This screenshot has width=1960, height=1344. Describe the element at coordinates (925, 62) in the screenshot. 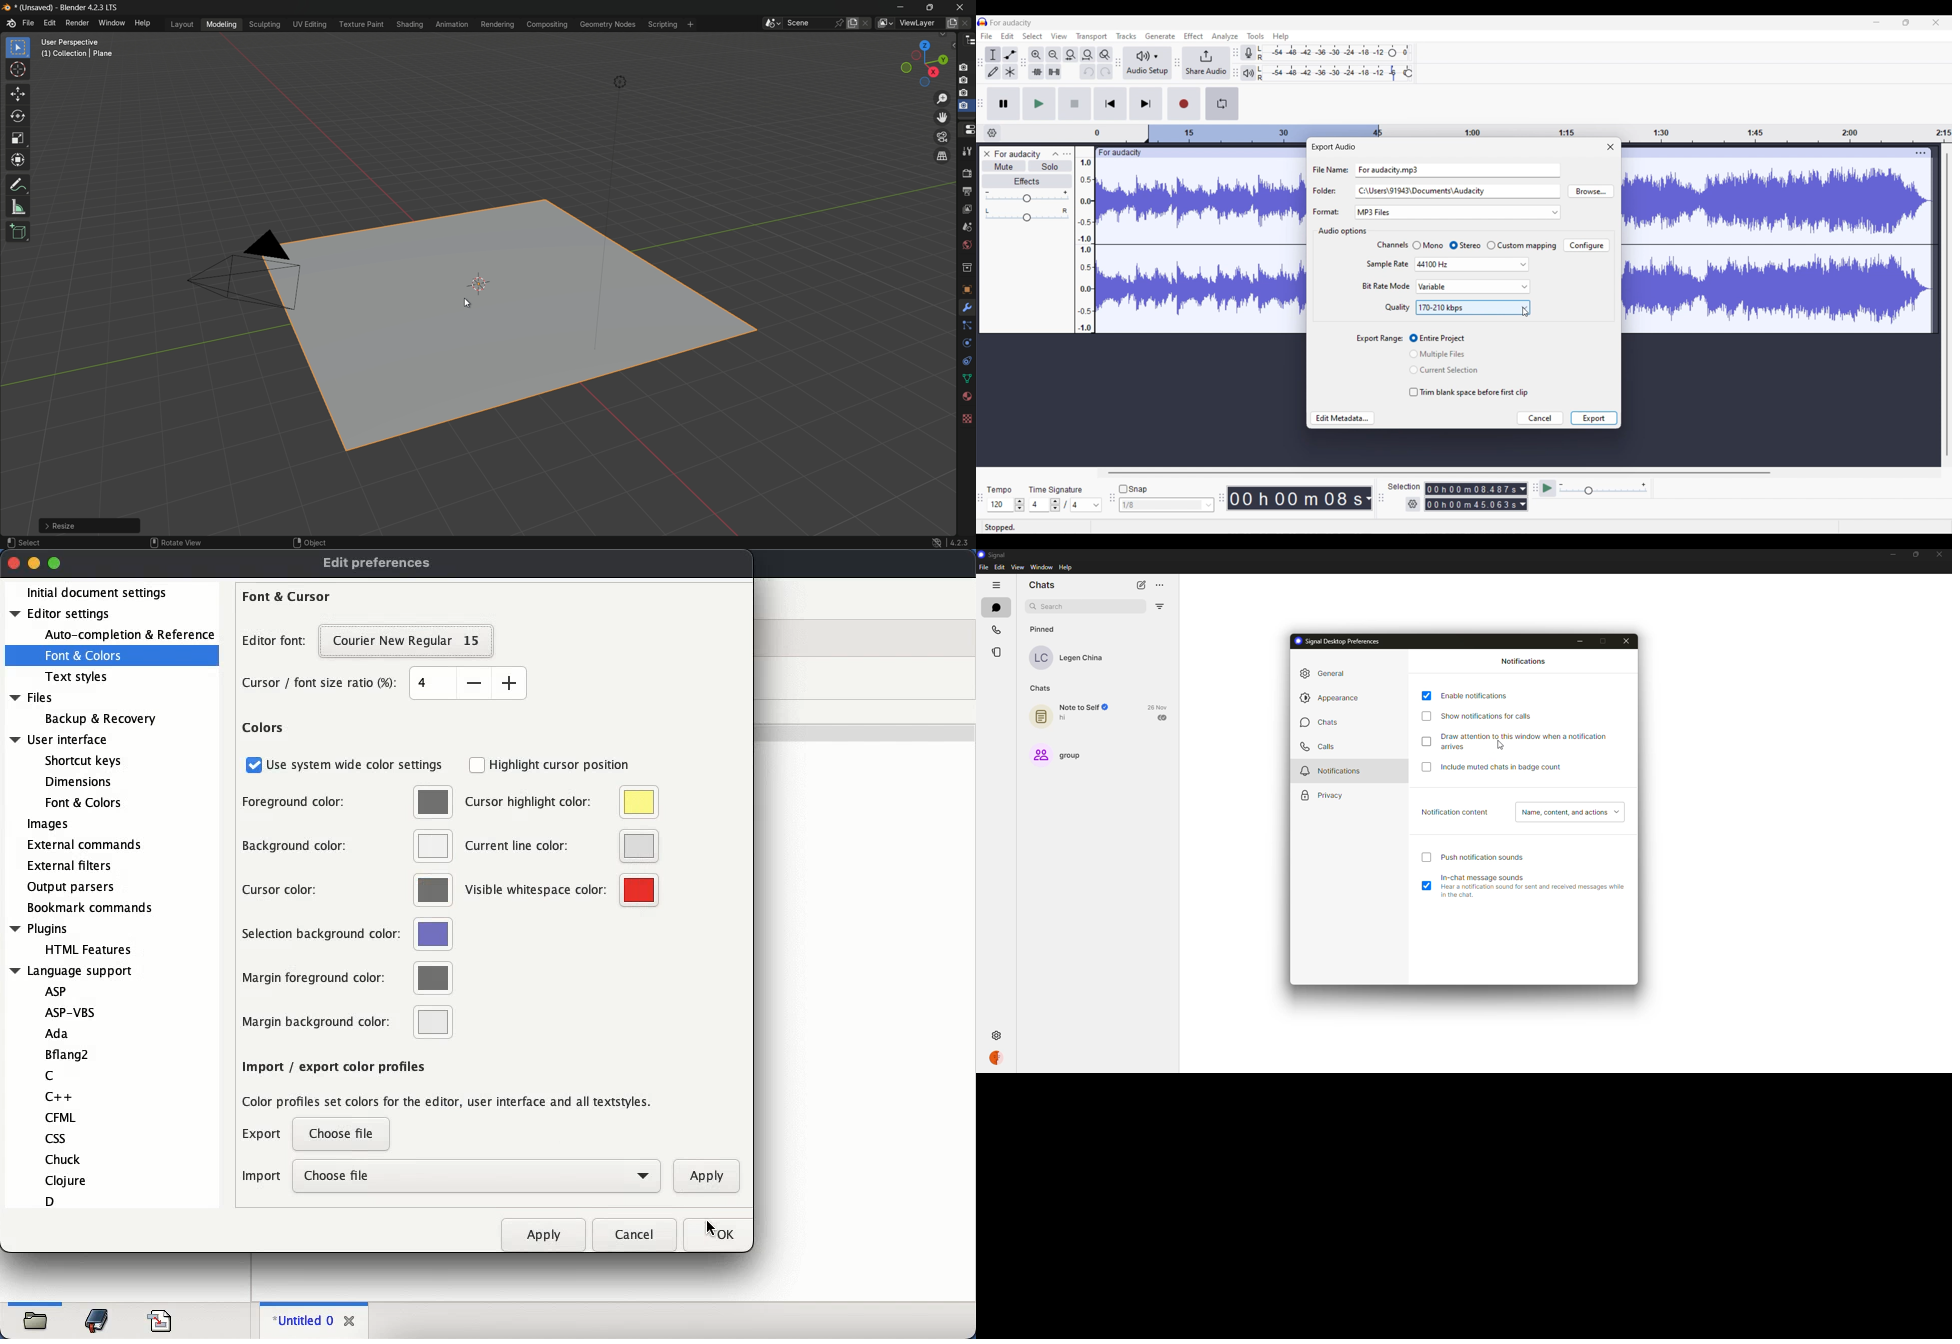

I see `rotate or preset viewpoint` at that location.